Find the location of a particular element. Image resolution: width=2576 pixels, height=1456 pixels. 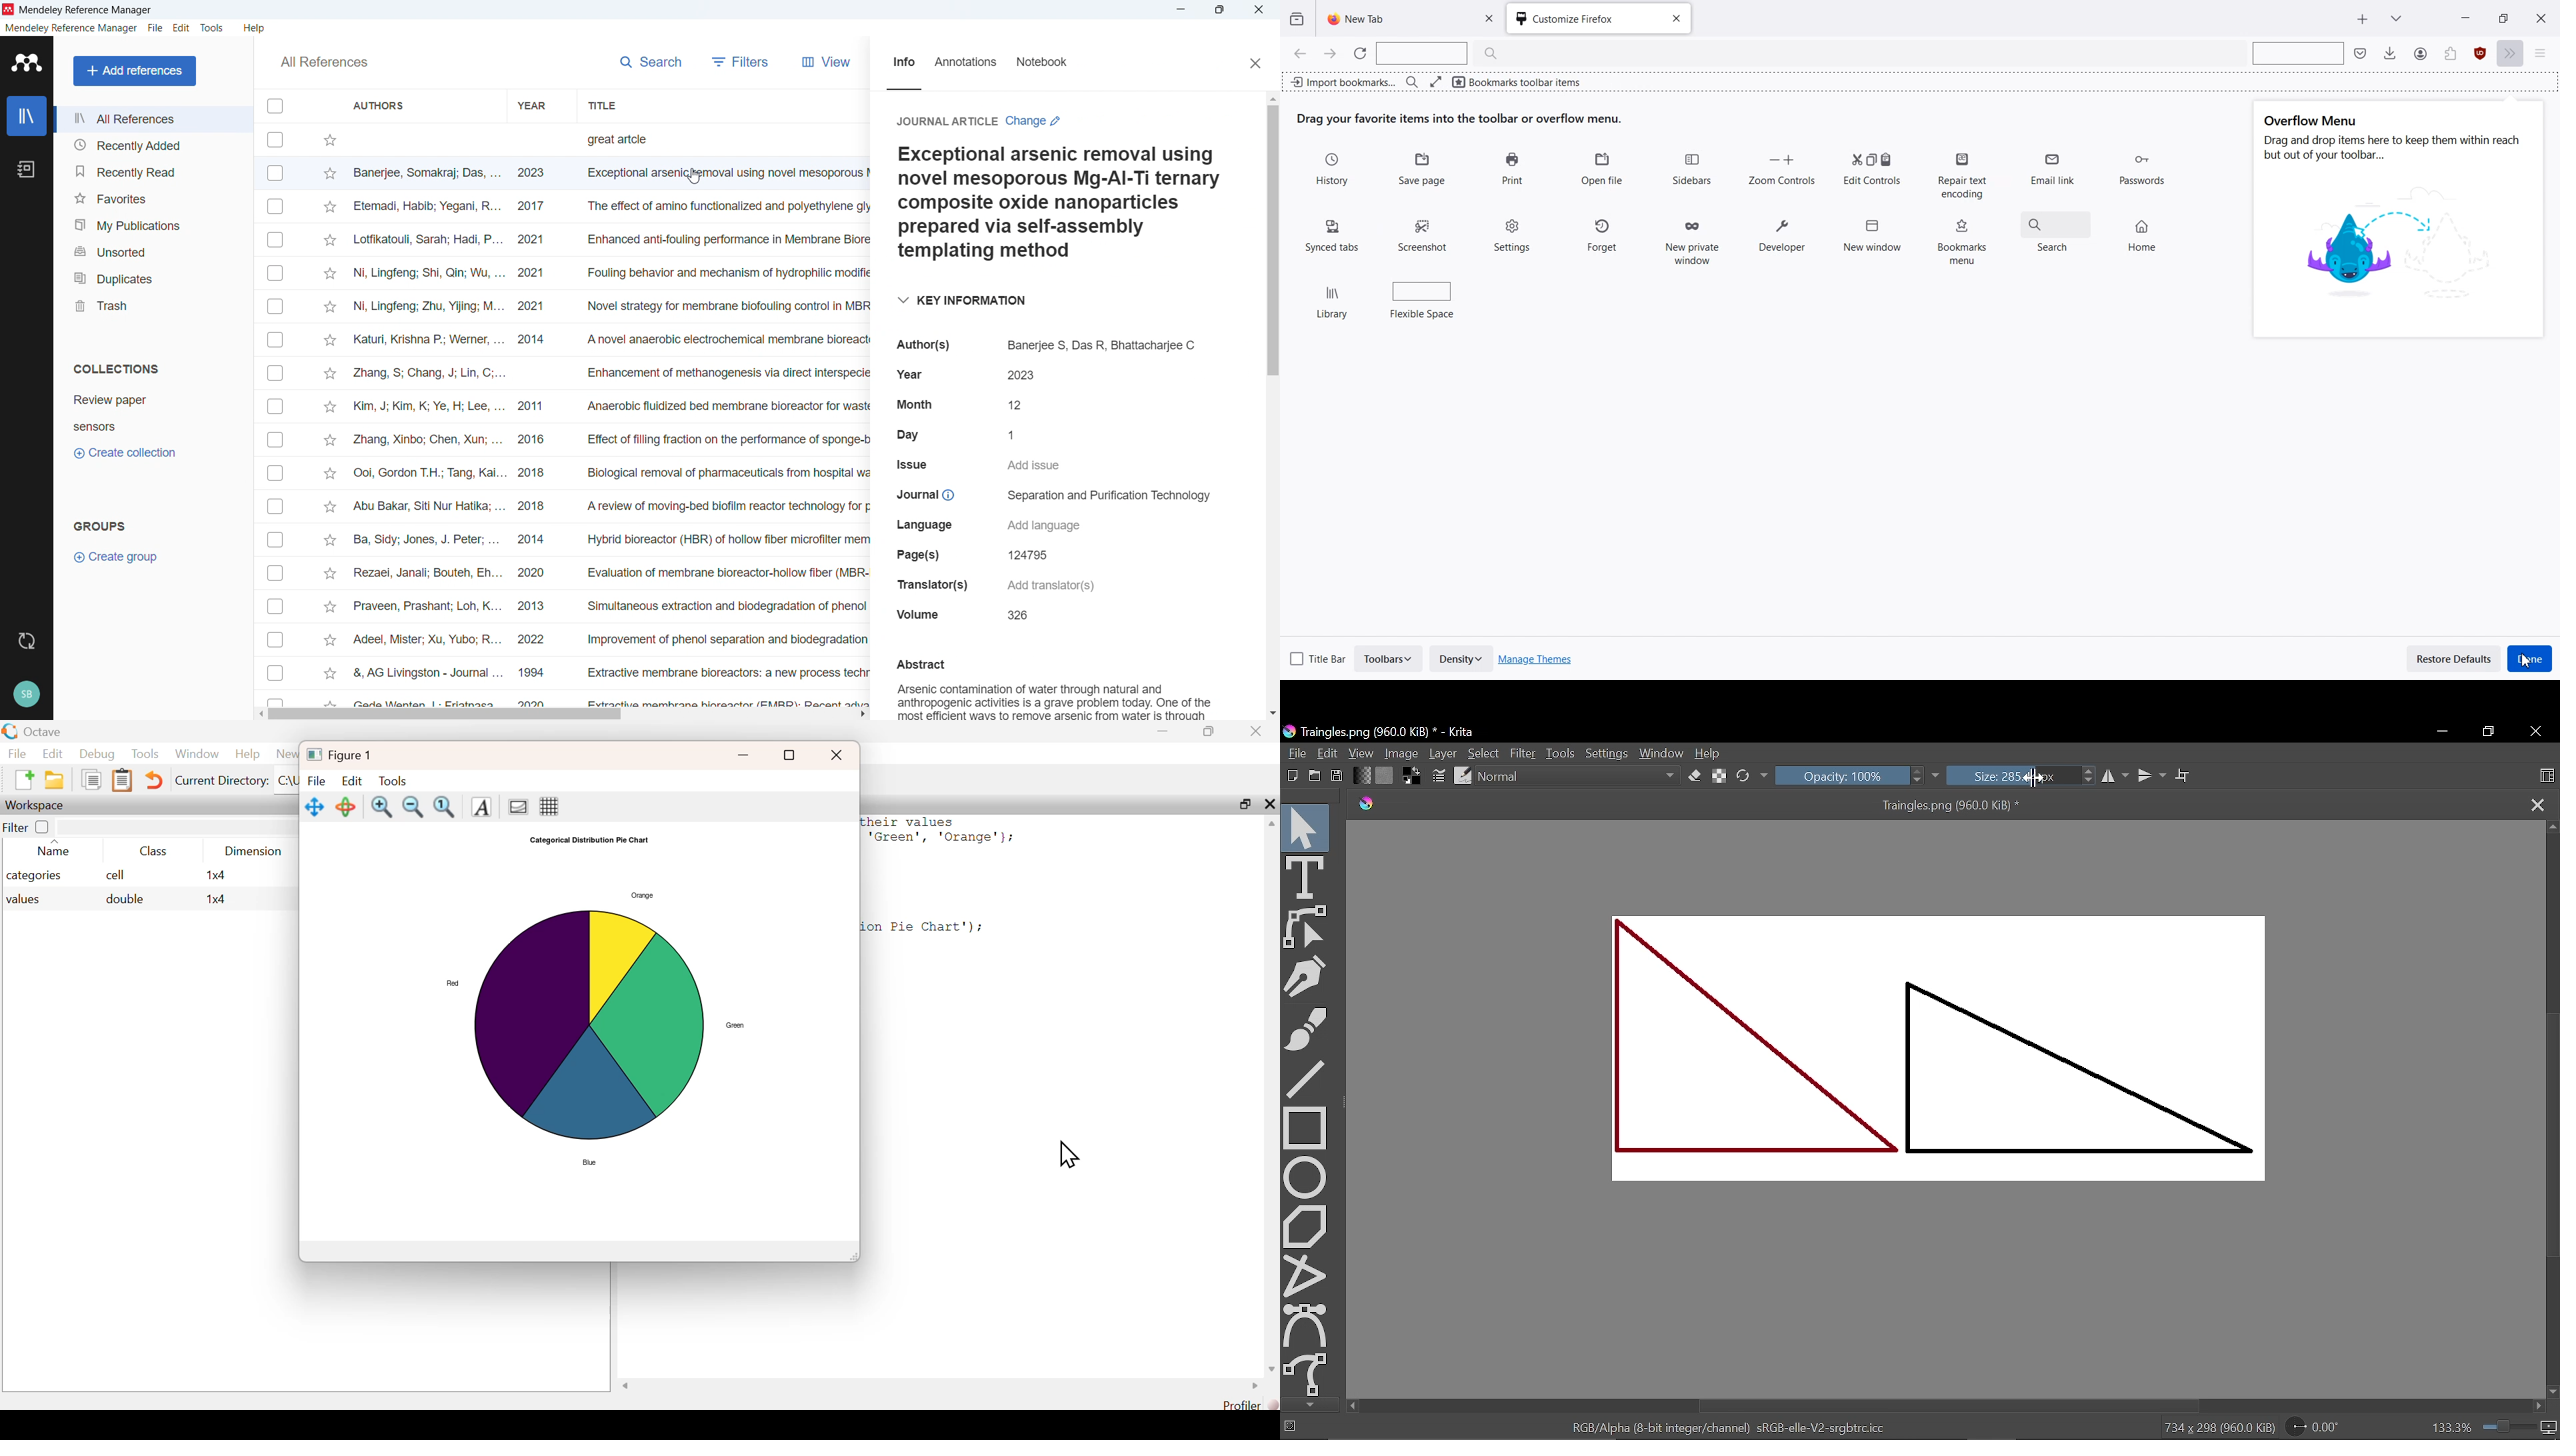

Help info on journal is located at coordinates (948, 496).